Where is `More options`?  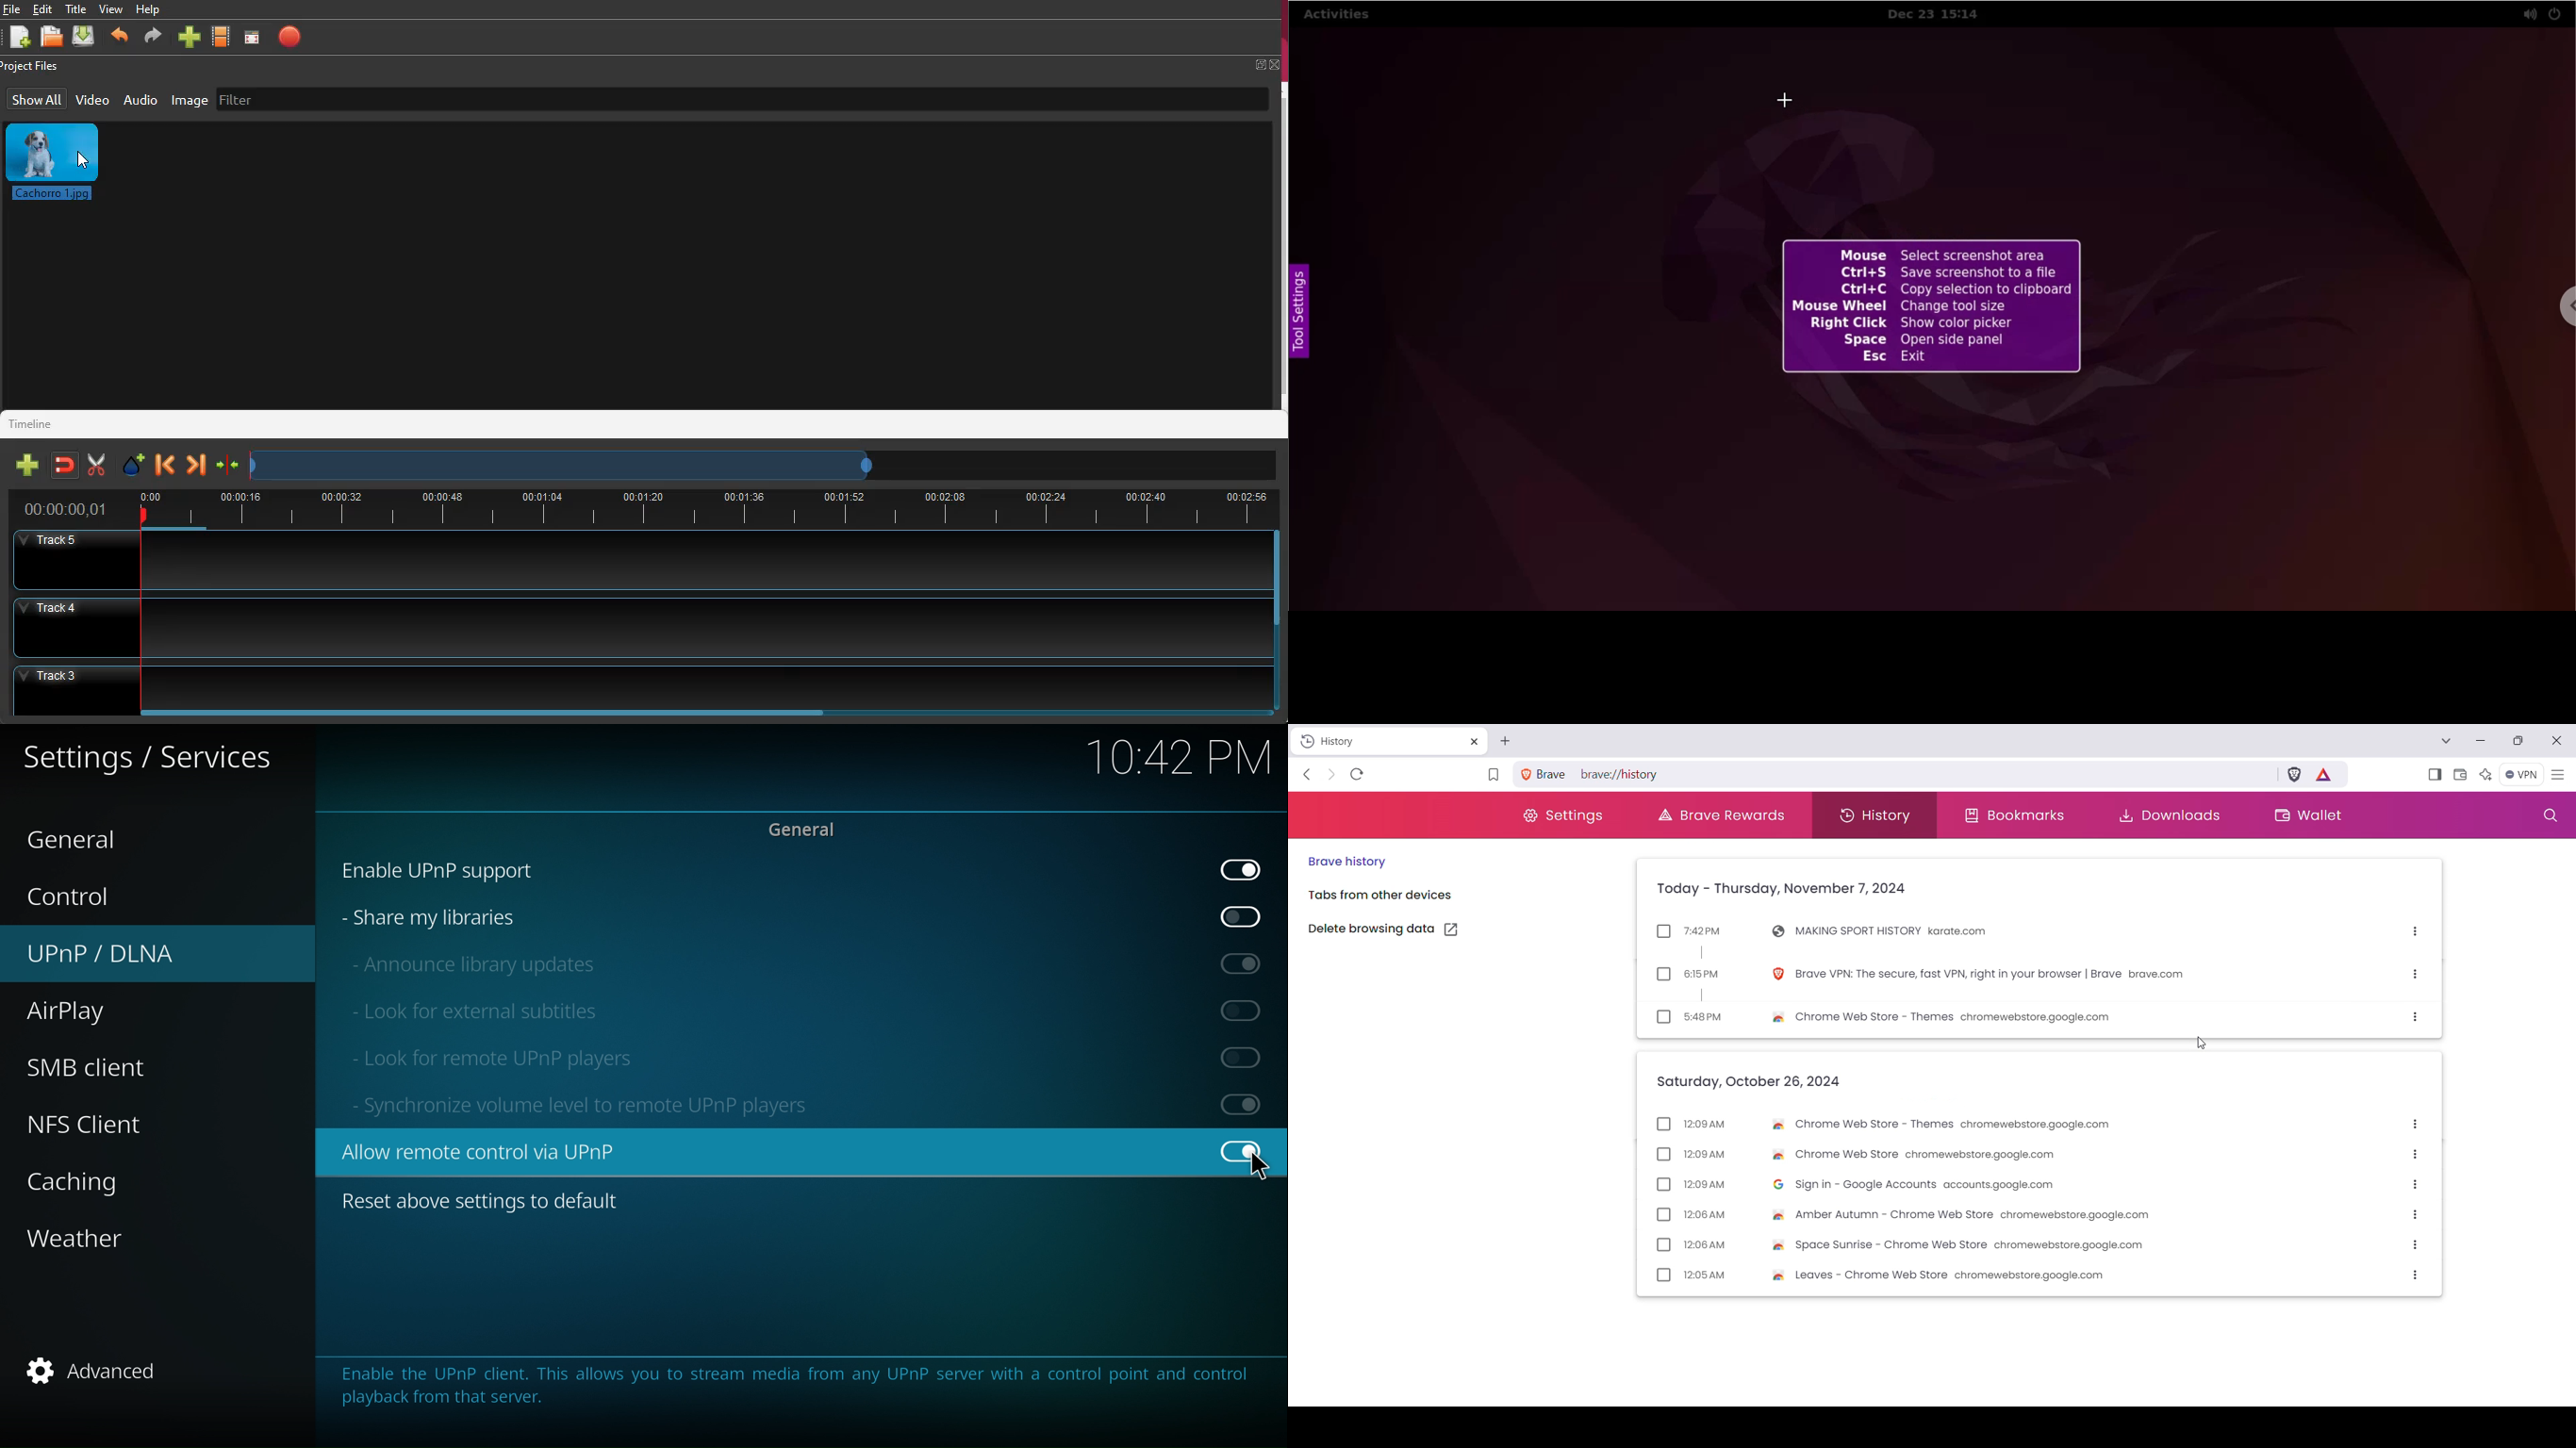 More options is located at coordinates (2404, 936).